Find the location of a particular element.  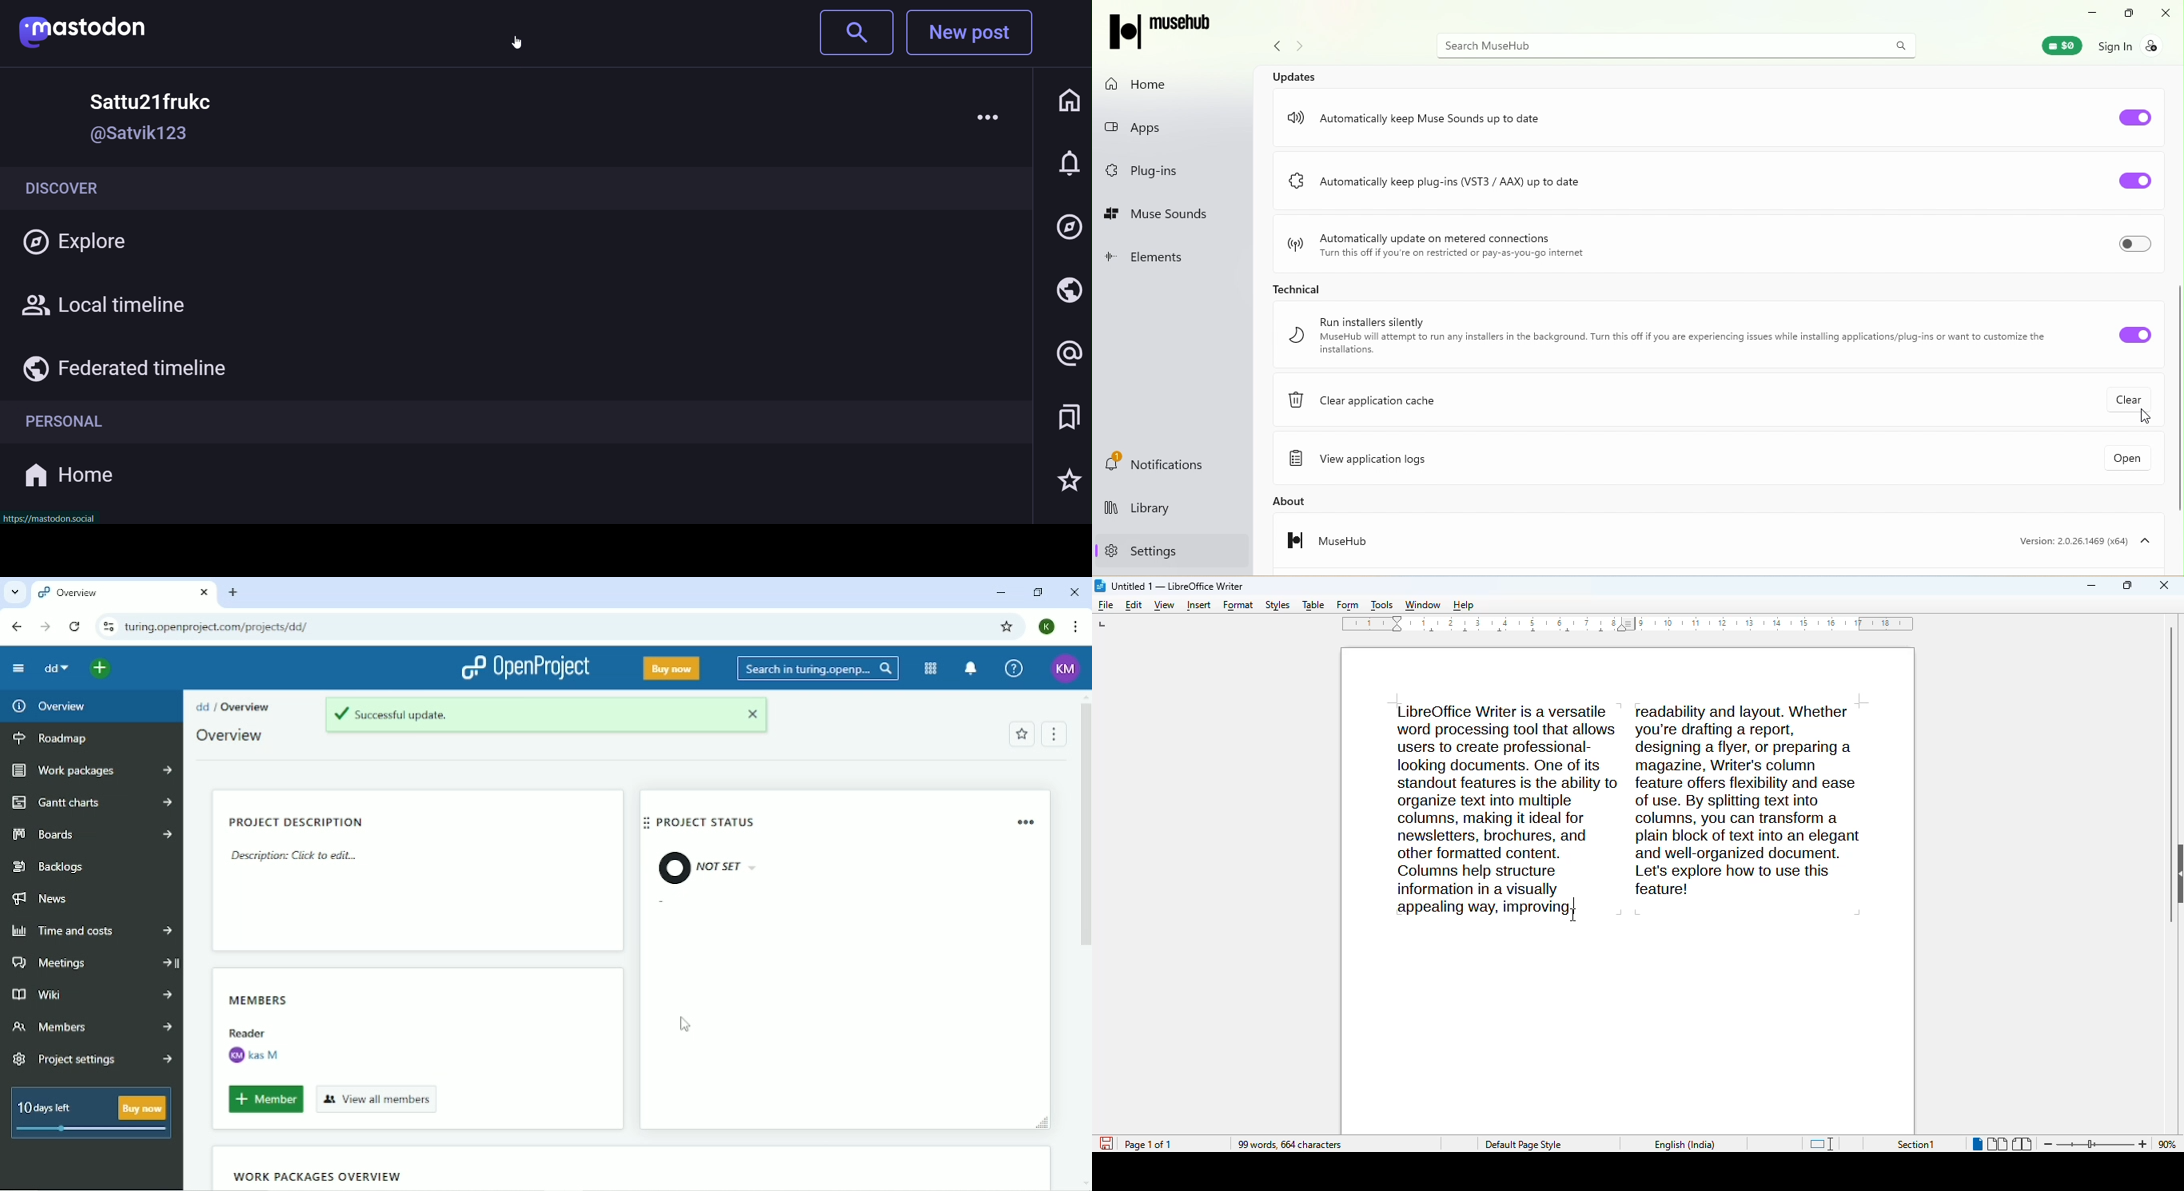

format is located at coordinates (1238, 606).